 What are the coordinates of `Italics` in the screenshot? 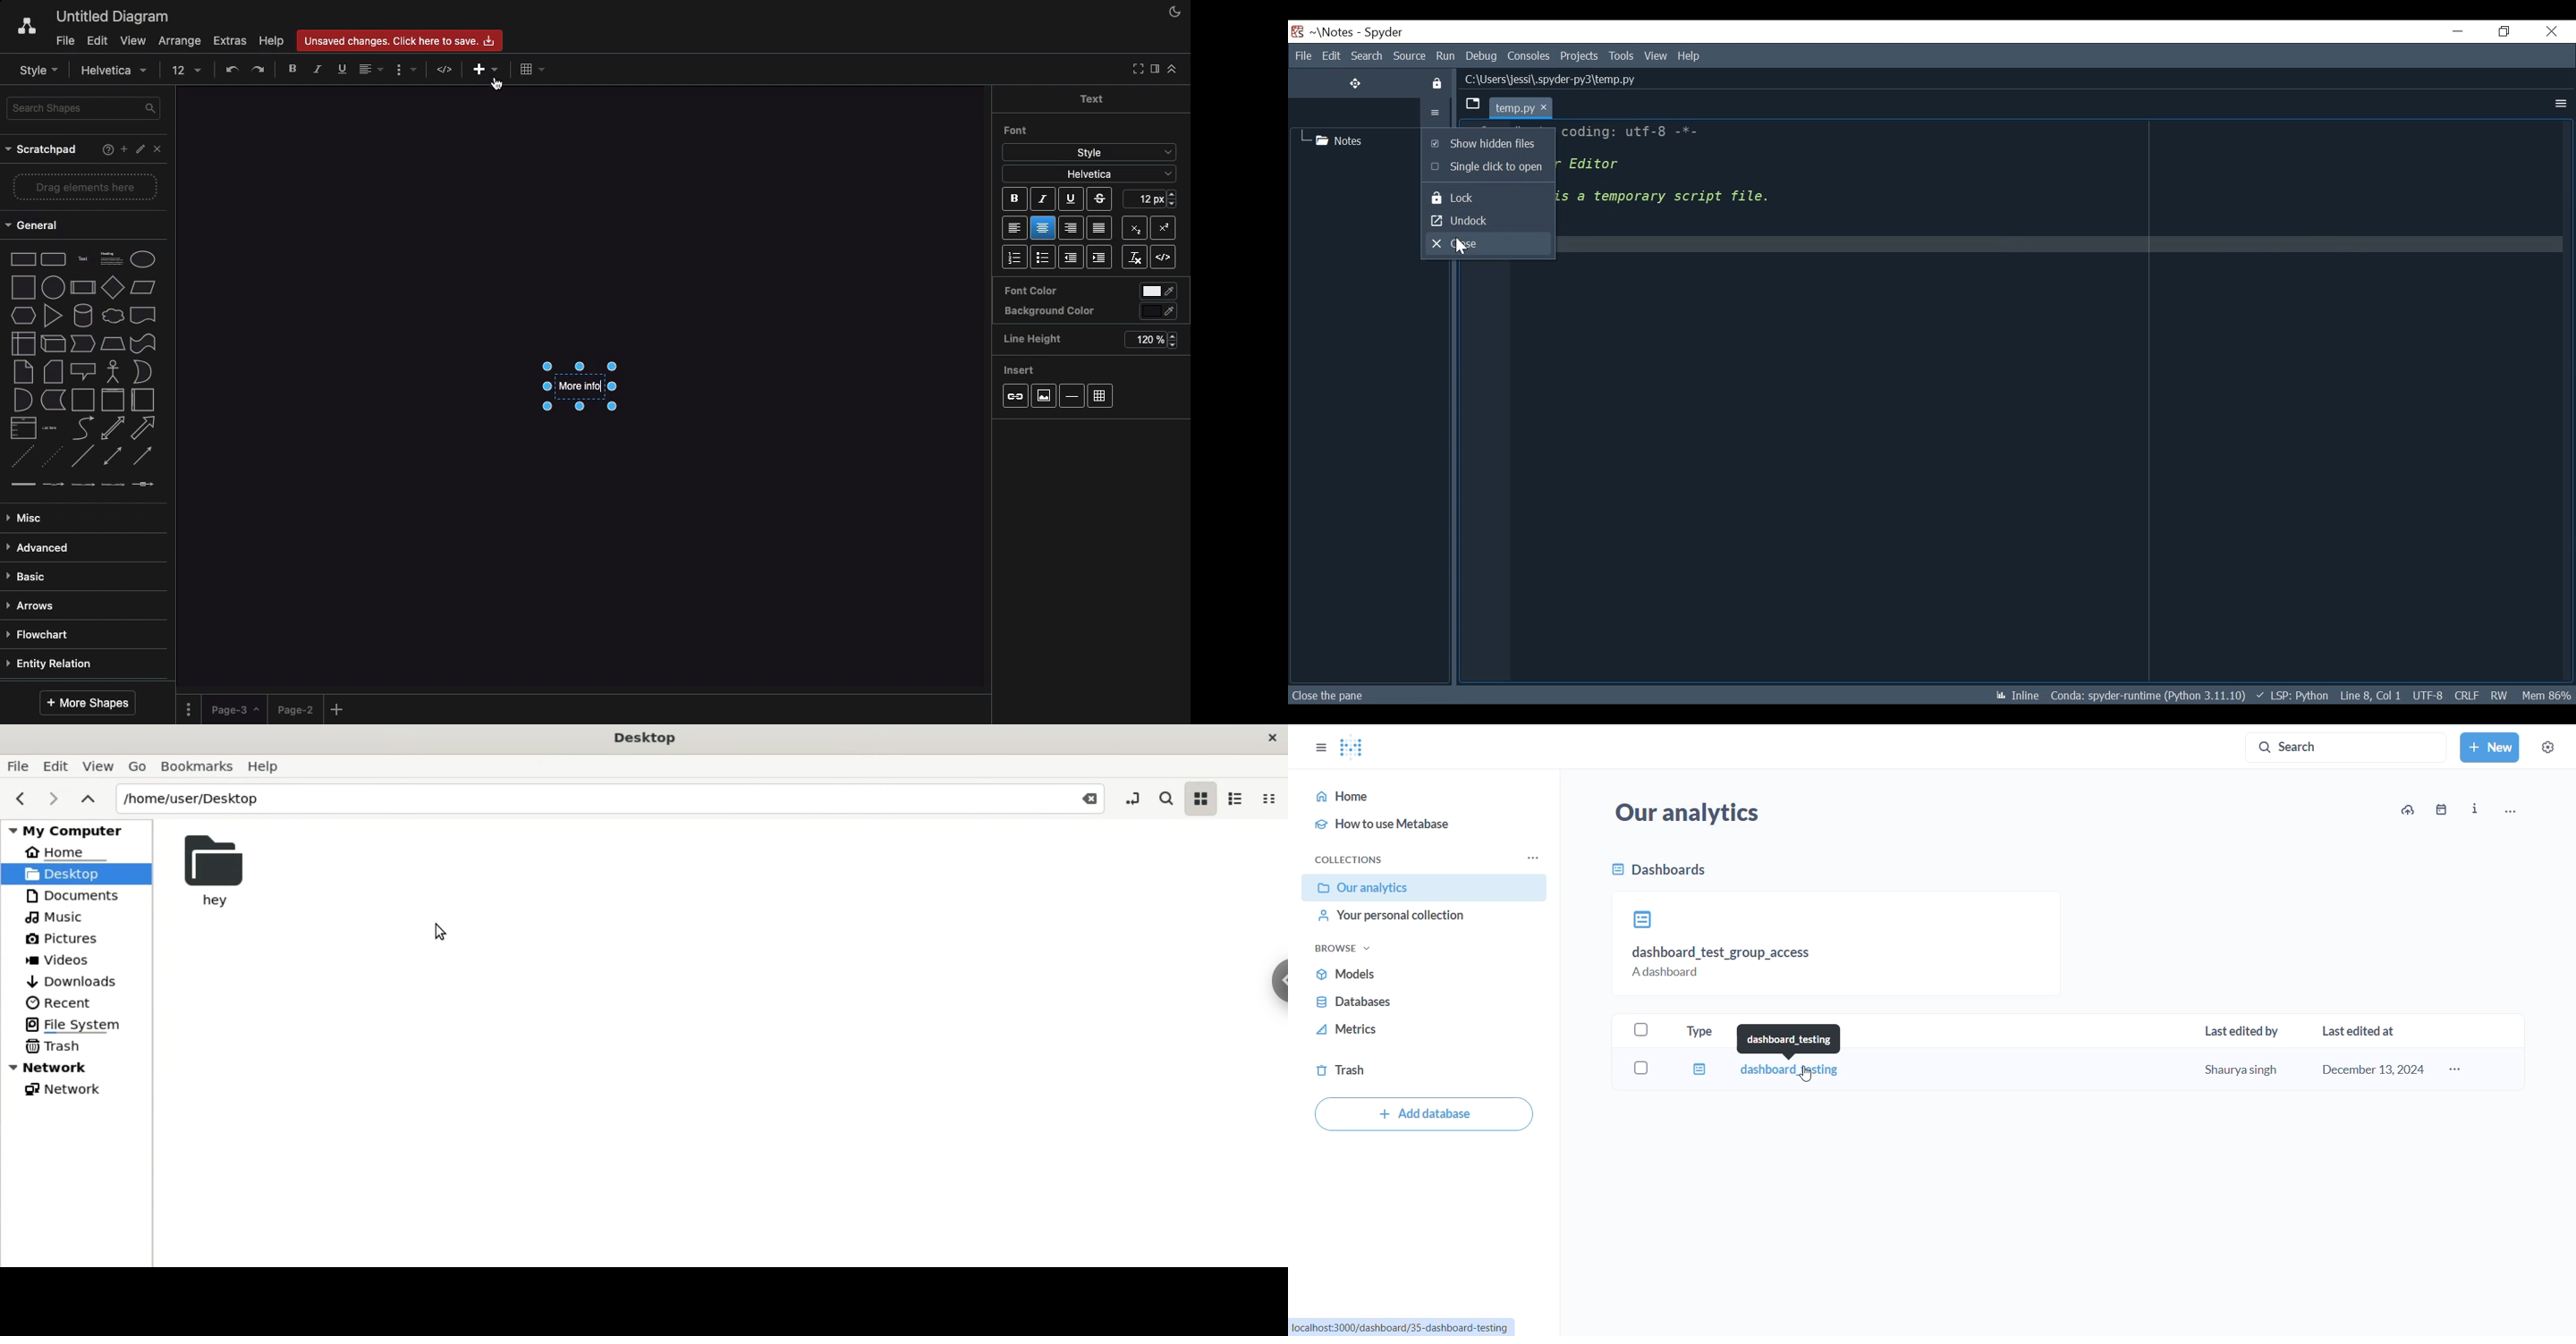 It's located at (318, 69).